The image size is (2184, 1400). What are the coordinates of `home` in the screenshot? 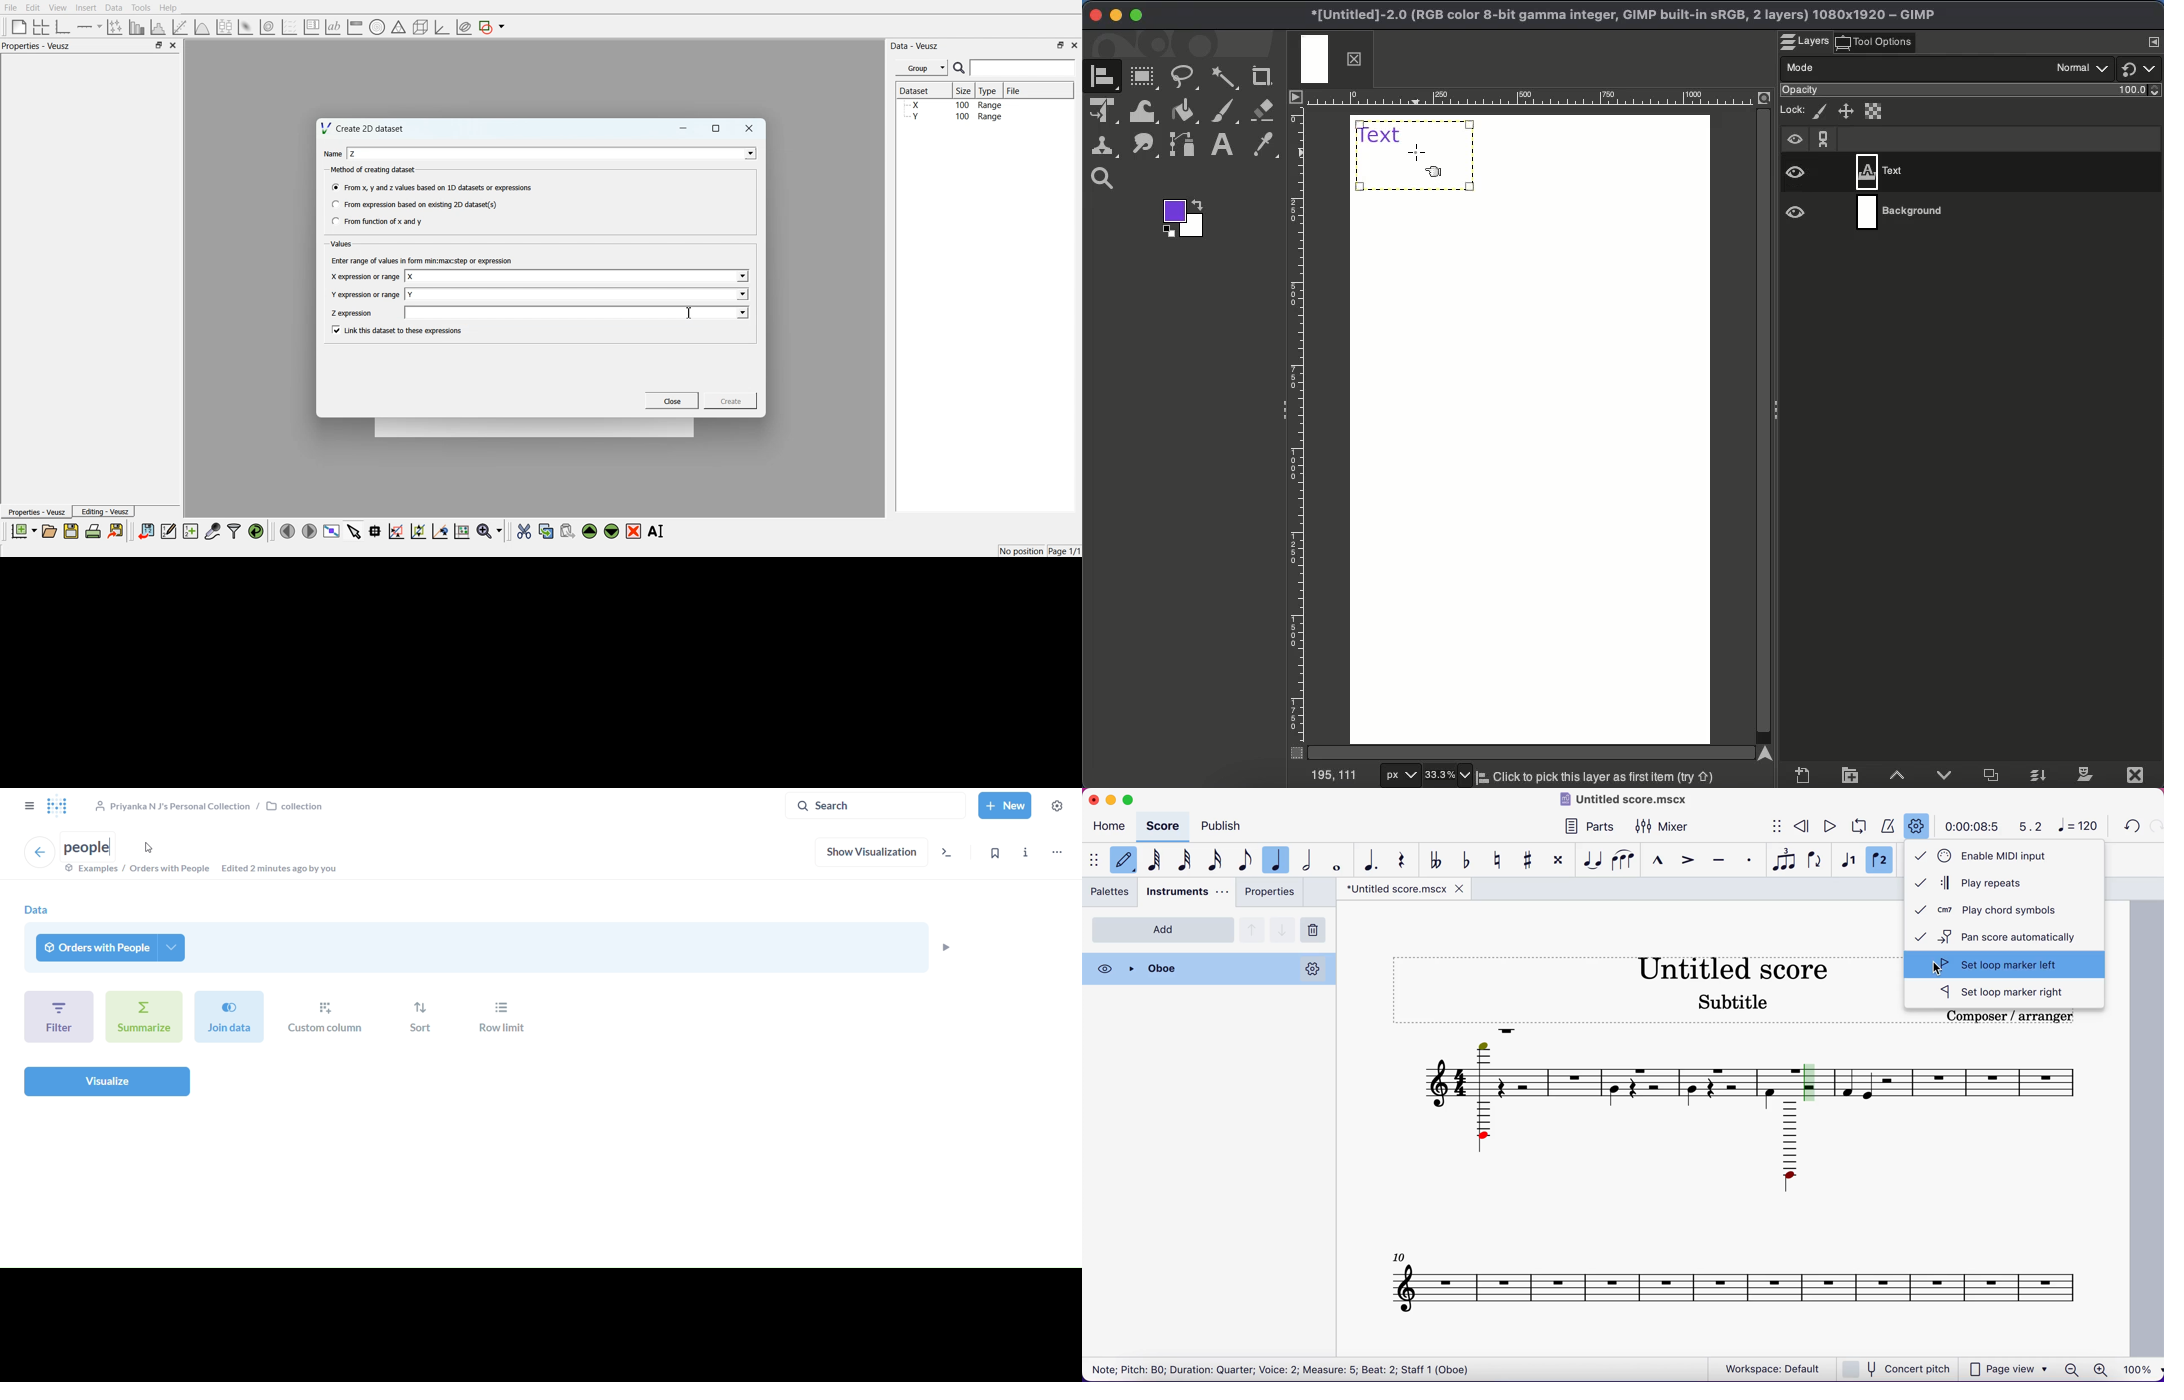 It's located at (1112, 828).